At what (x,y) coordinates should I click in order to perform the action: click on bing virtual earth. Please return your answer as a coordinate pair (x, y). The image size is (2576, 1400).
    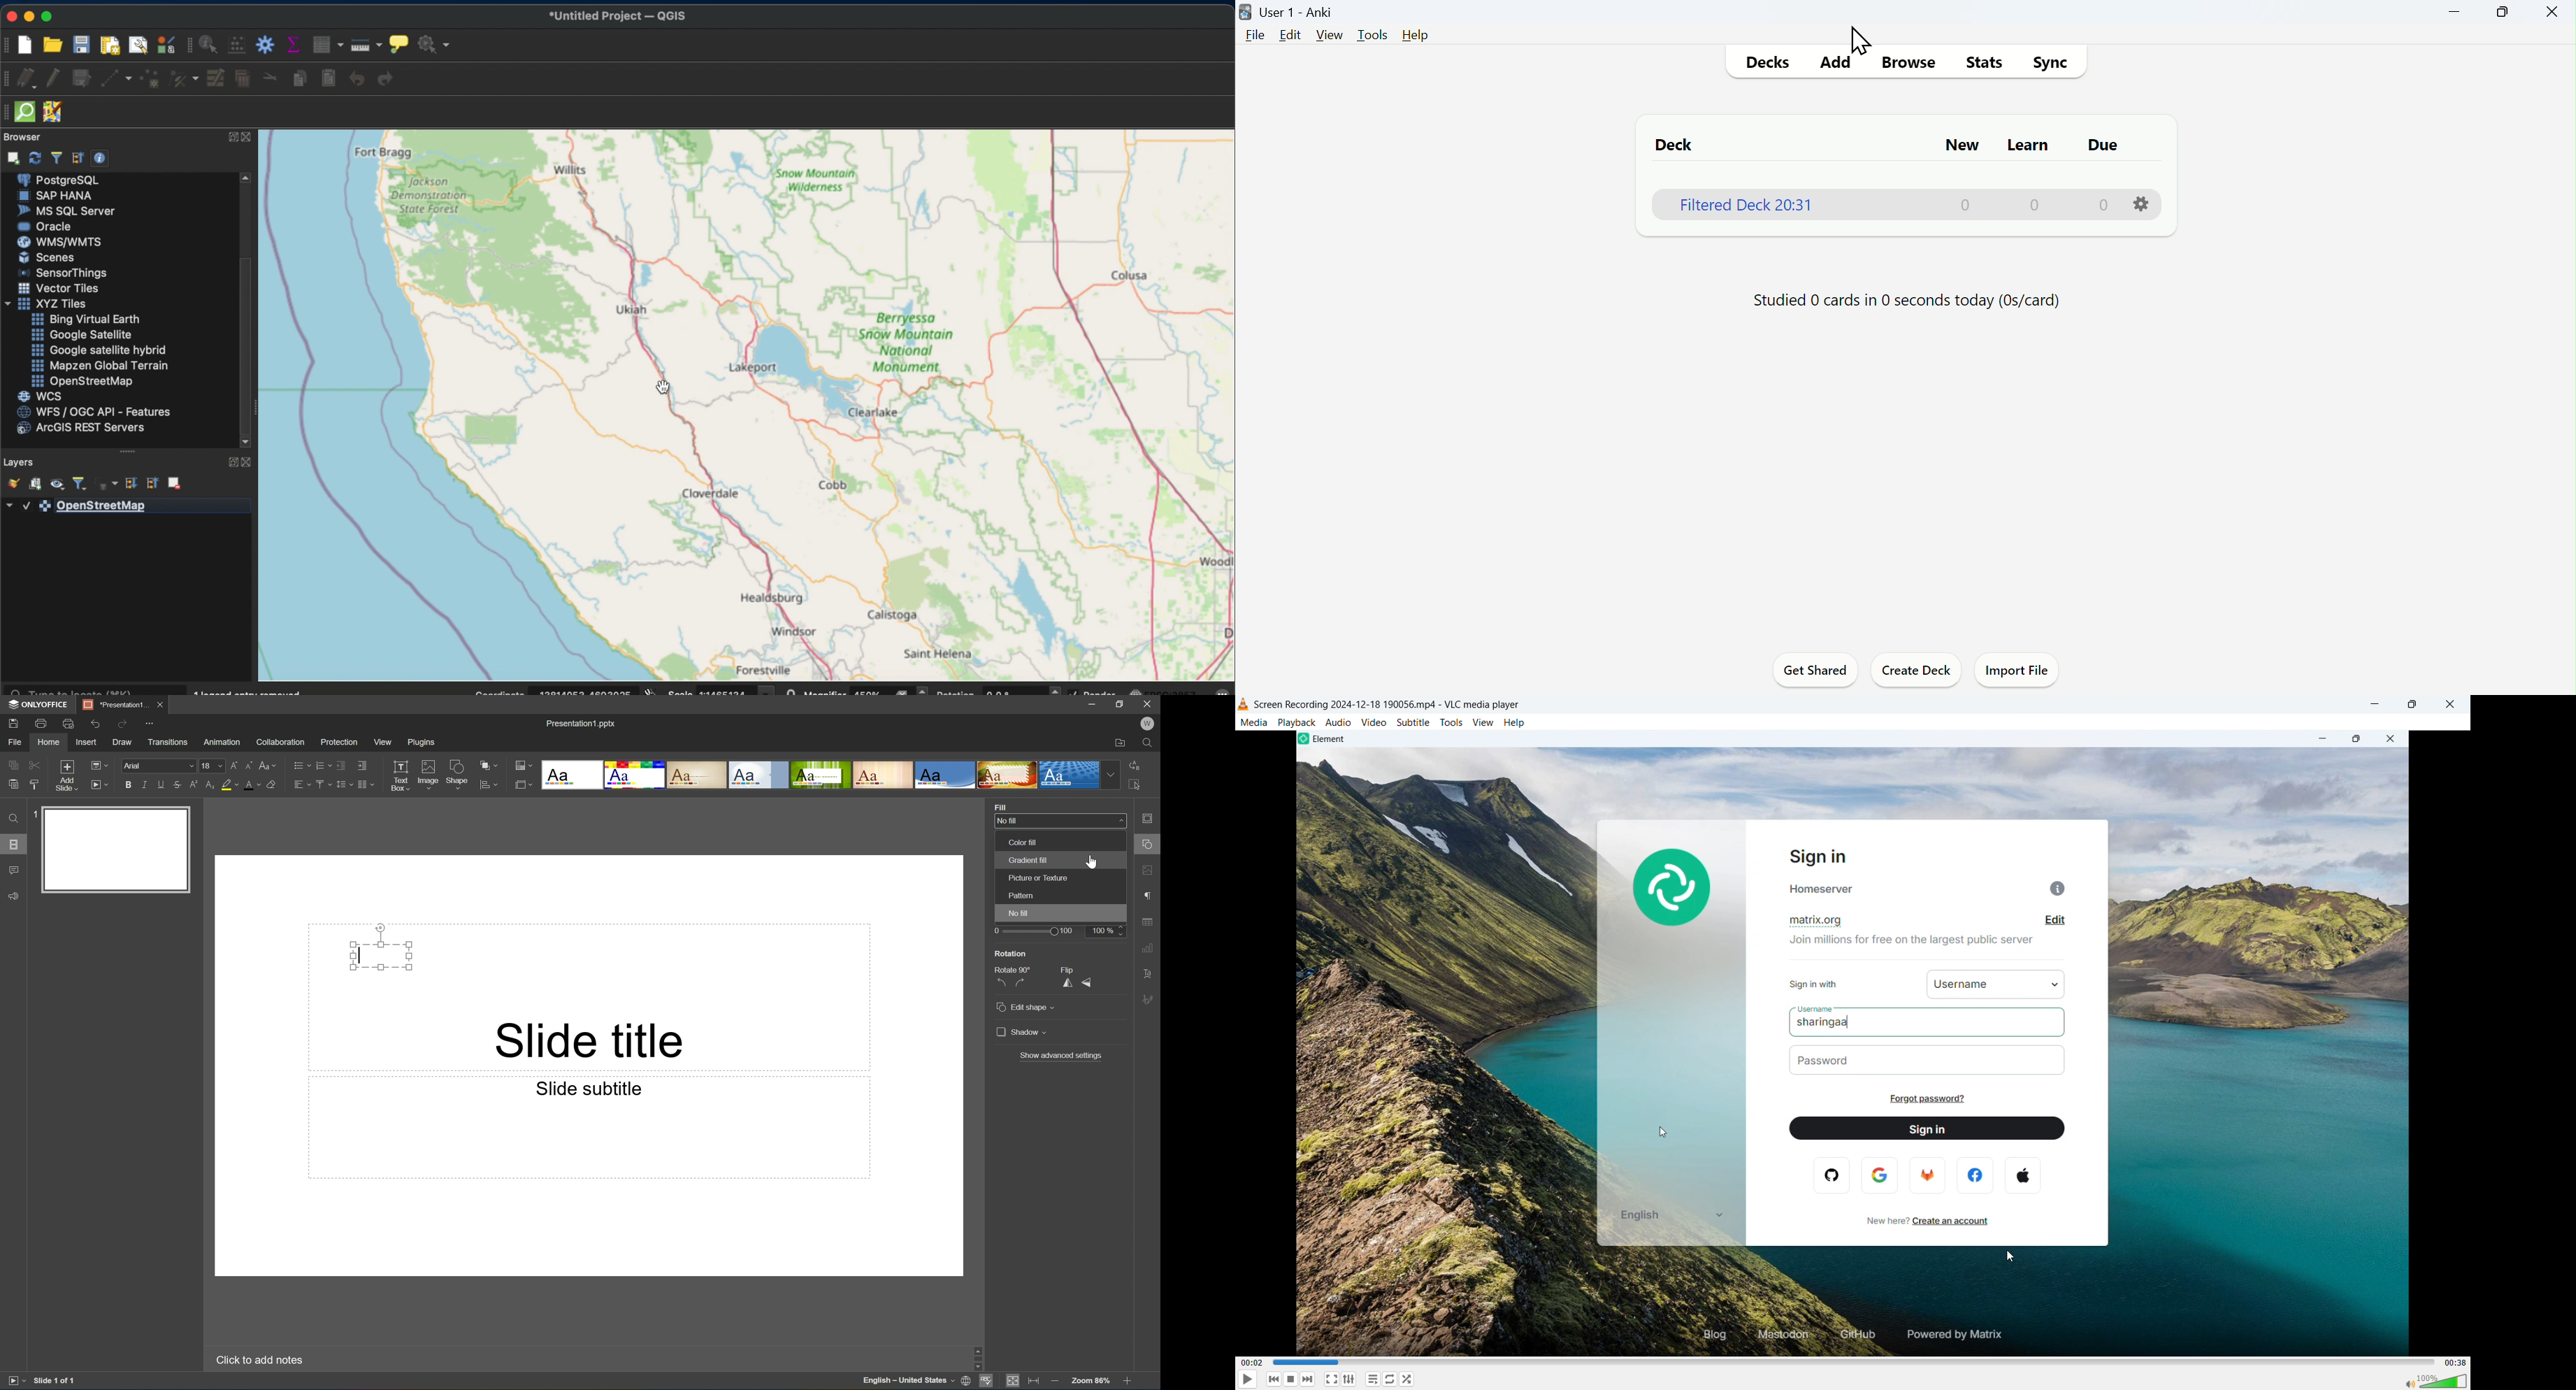
    Looking at the image, I should click on (84, 319).